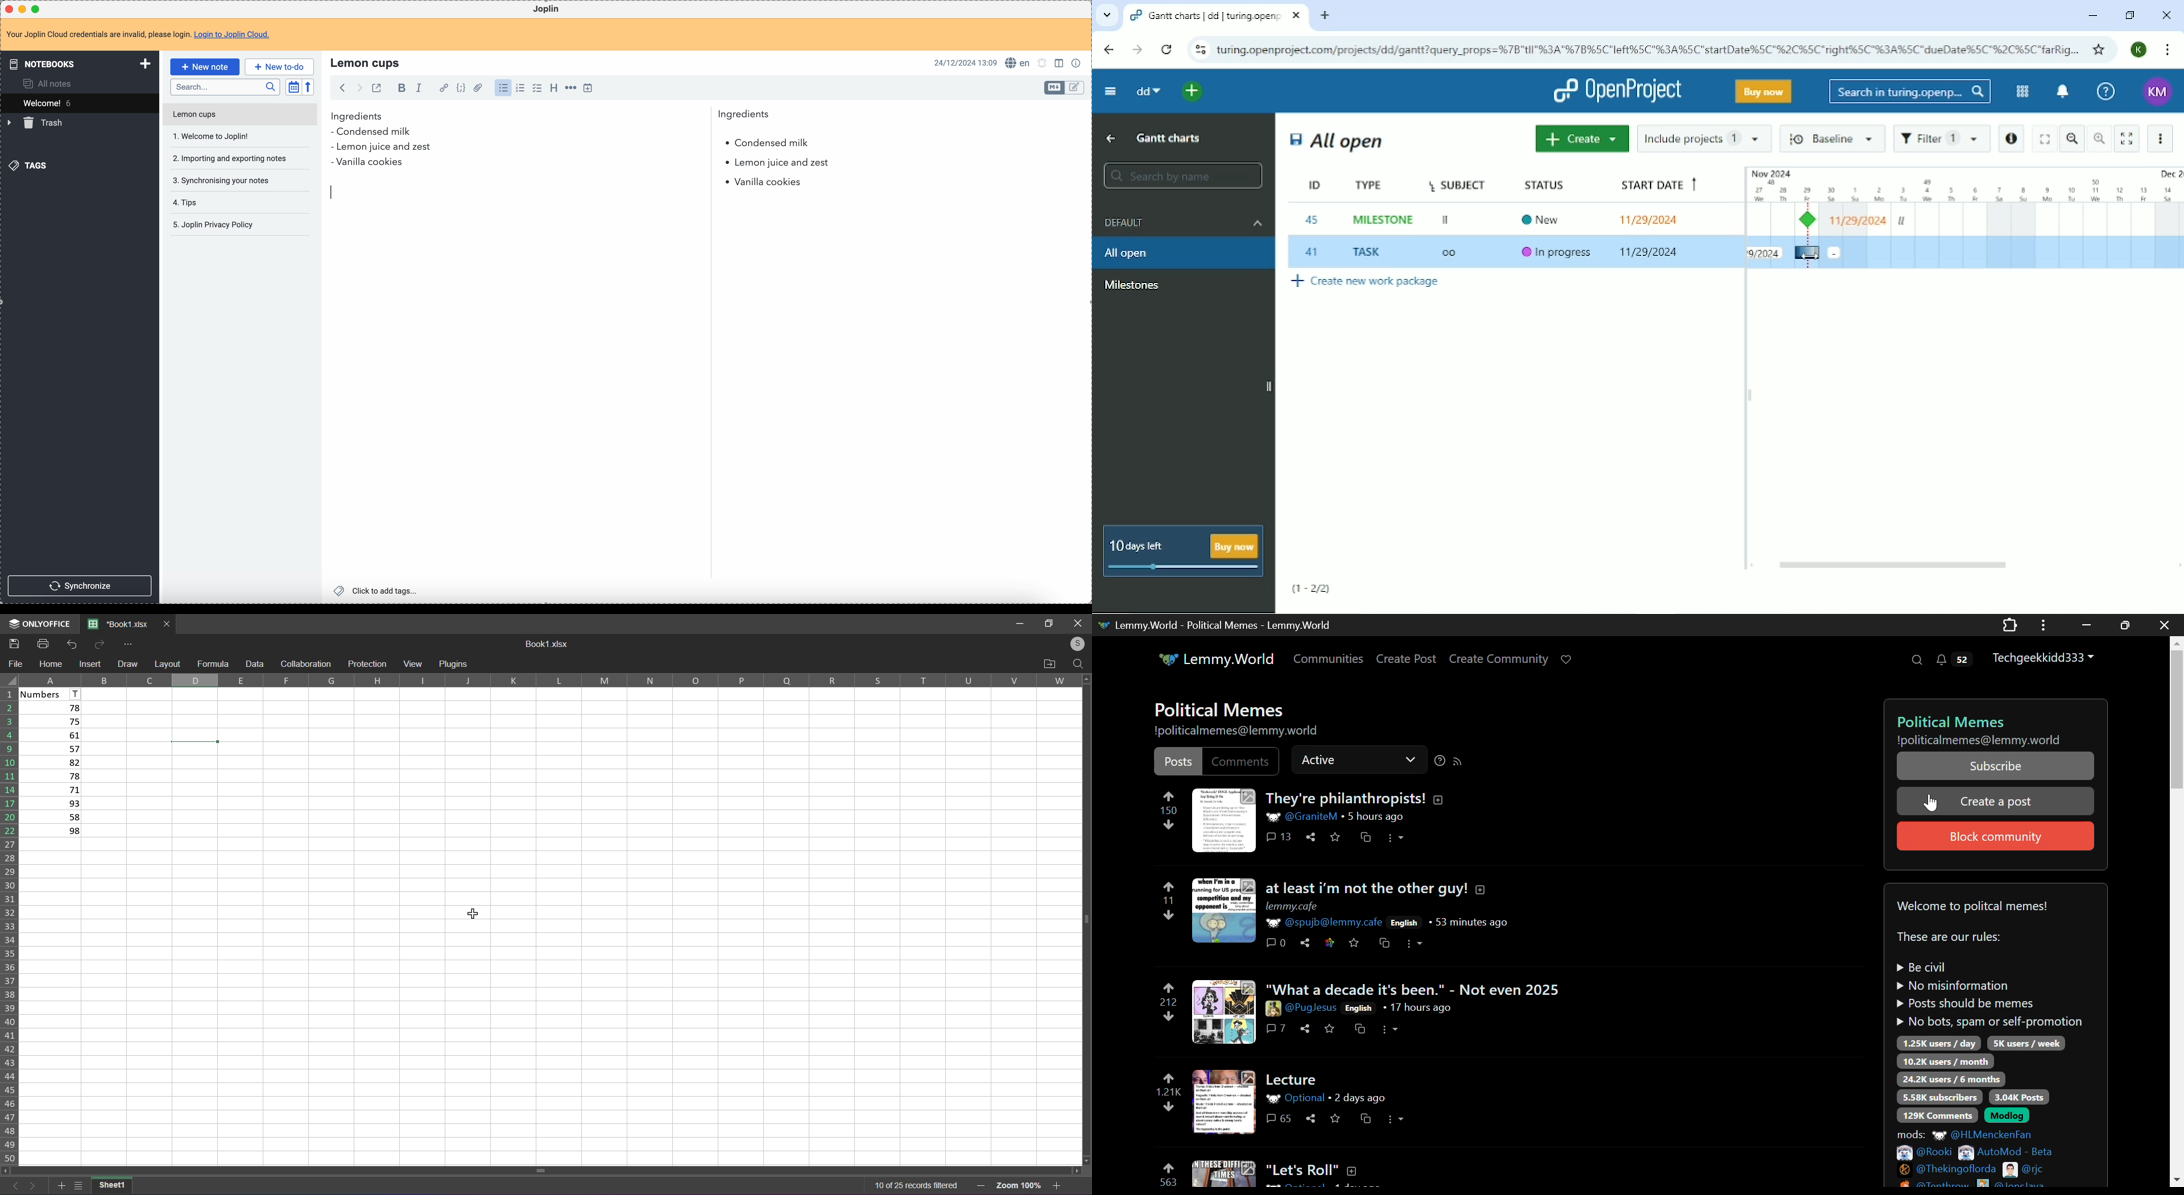 The width and height of the screenshot is (2184, 1204). Describe the element at coordinates (10, 9) in the screenshot. I see `close` at that location.